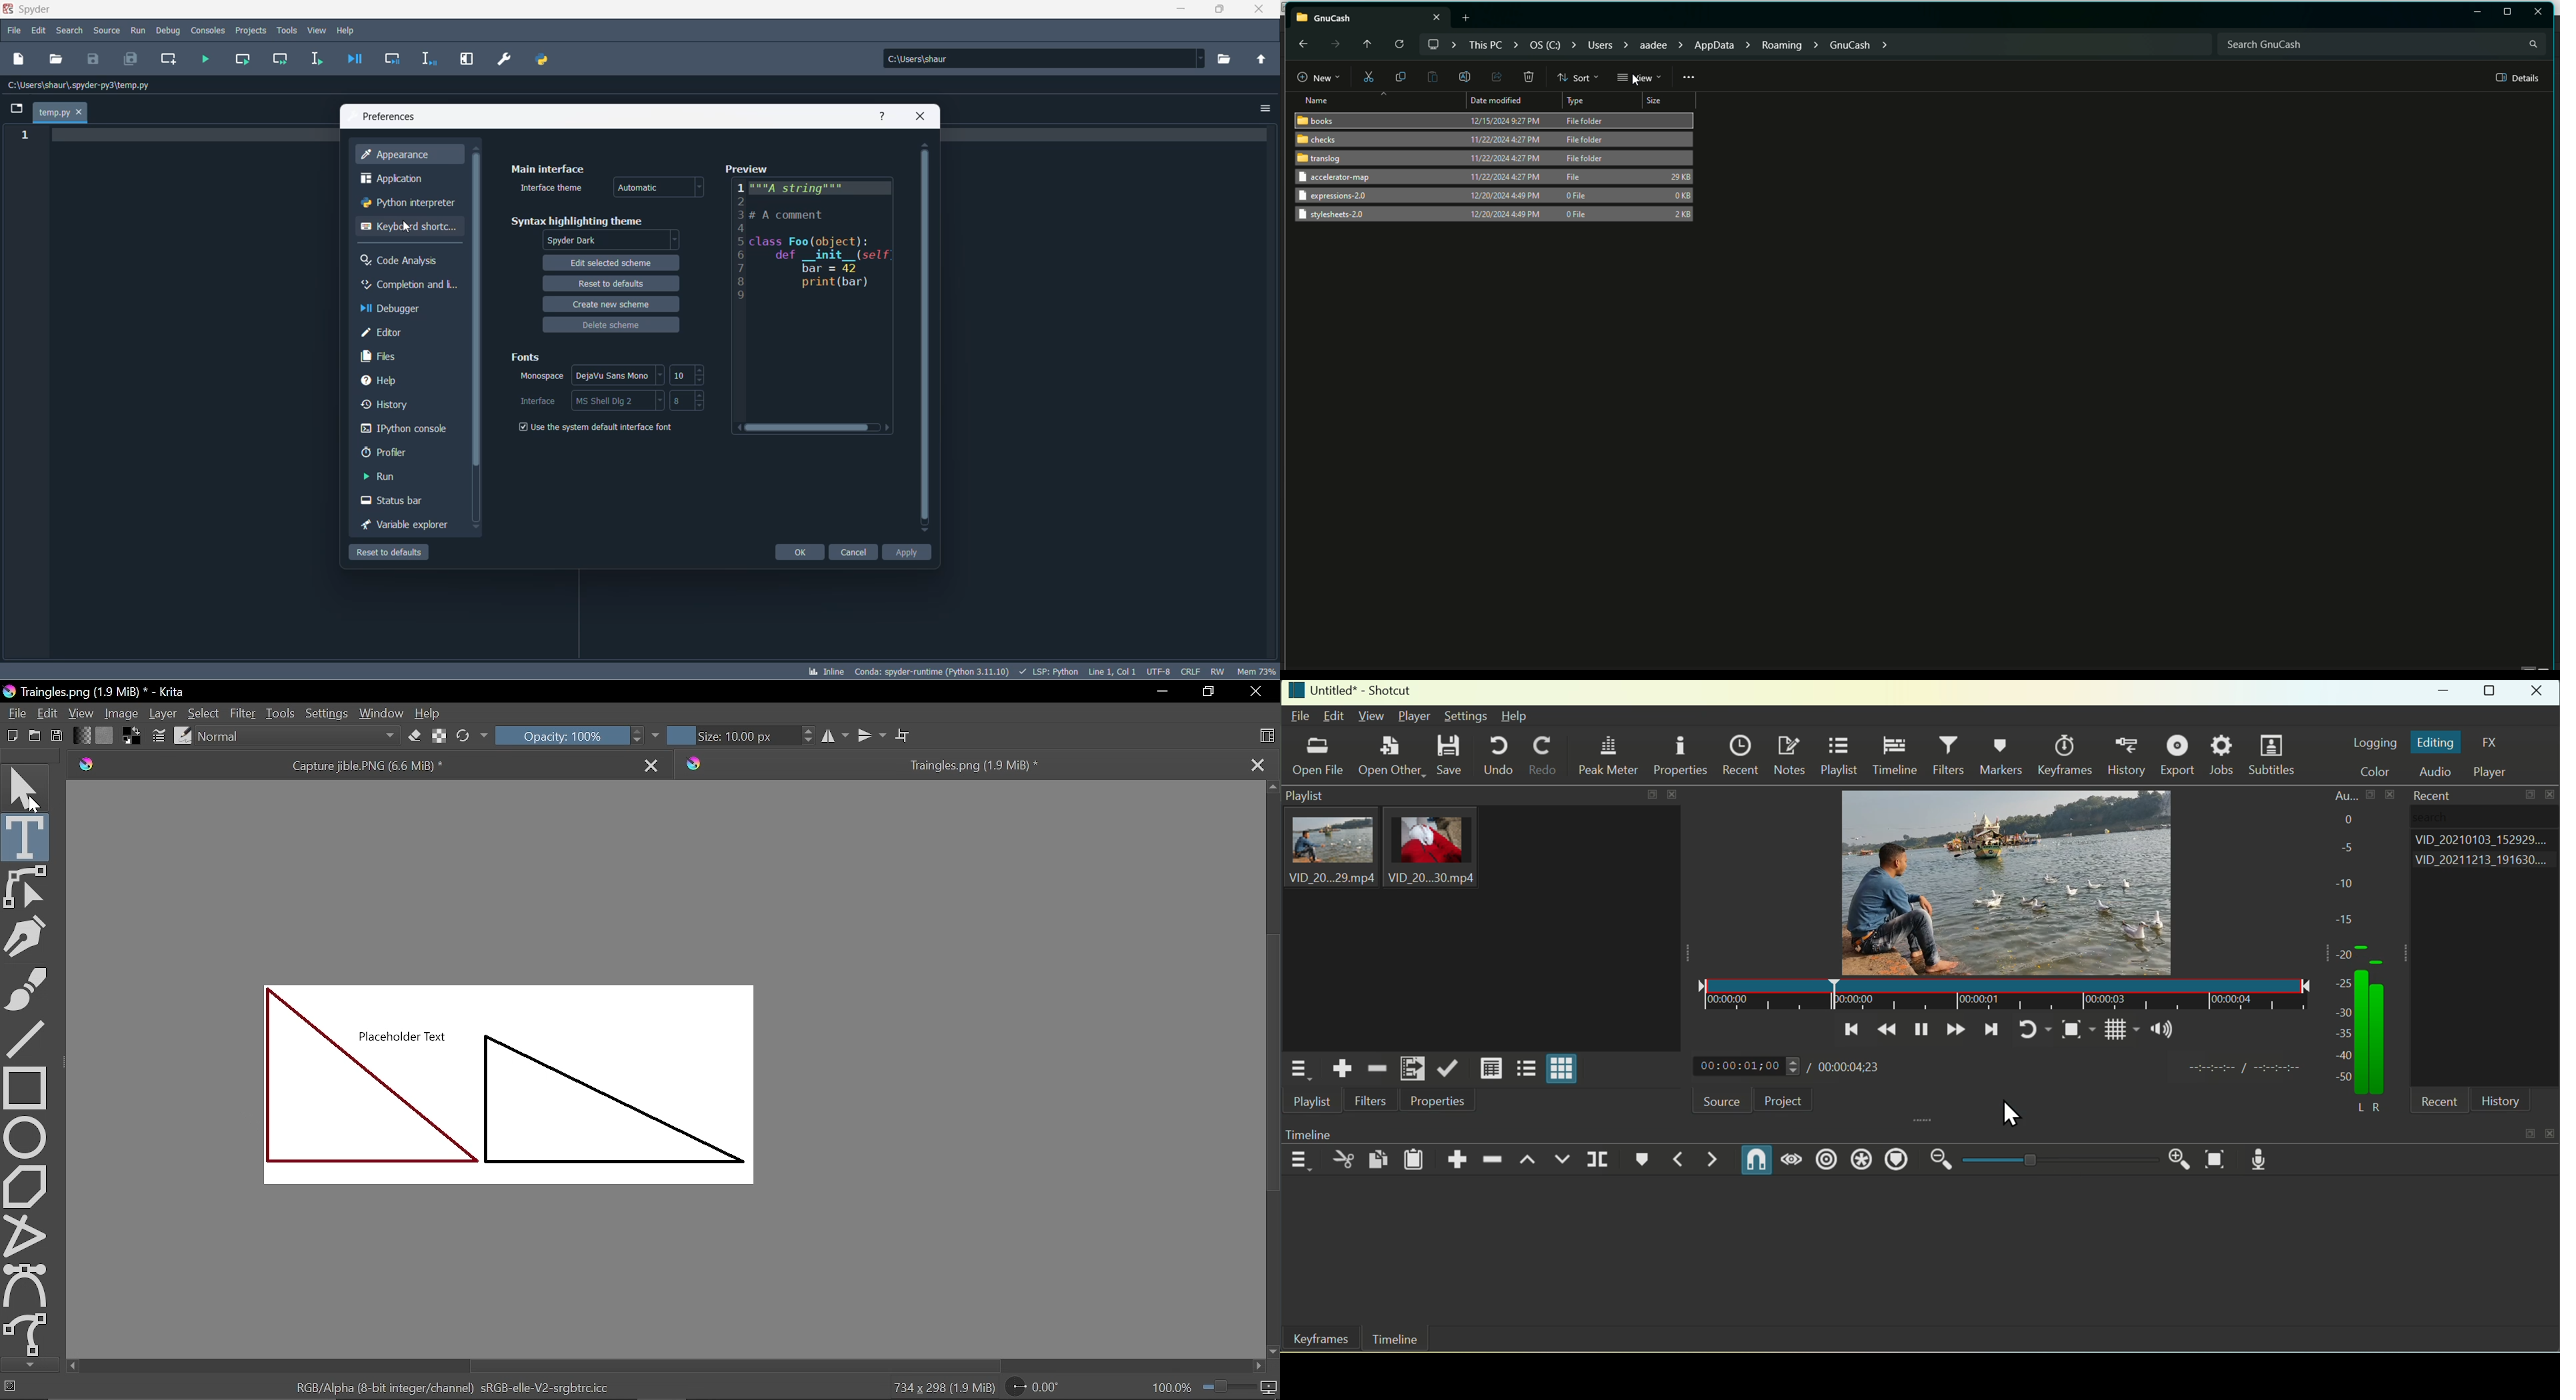  Describe the element at coordinates (2028, 1029) in the screenshot. I see `Play Again` at that location.